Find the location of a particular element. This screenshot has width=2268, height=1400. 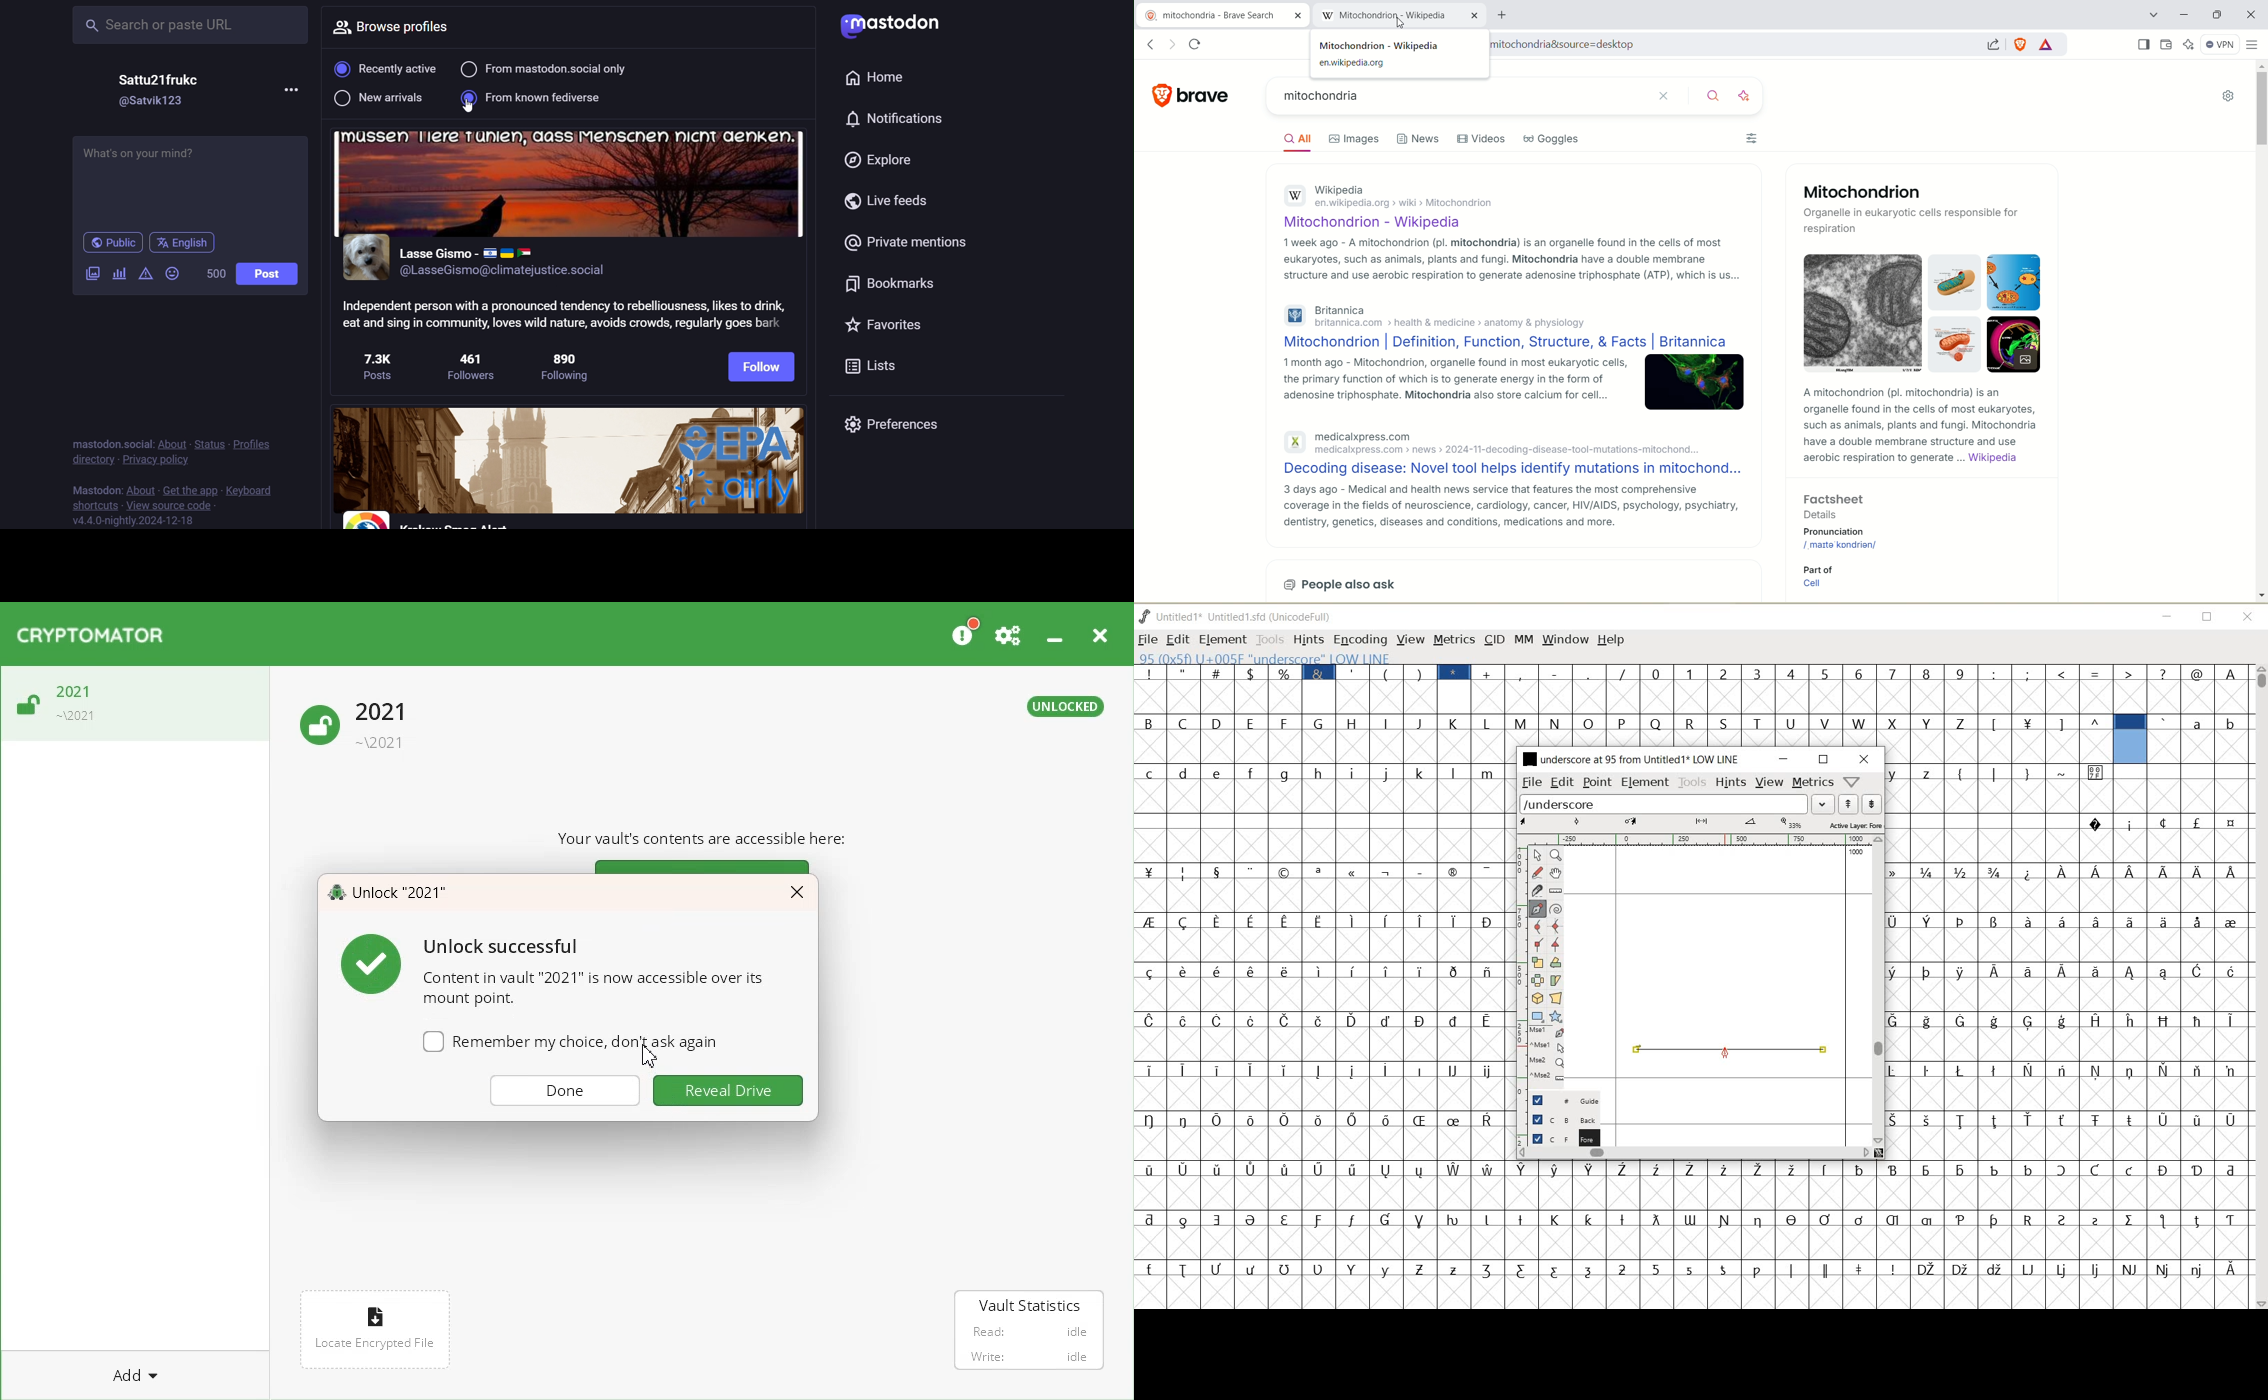

poll is located at coordinates (117, 272).